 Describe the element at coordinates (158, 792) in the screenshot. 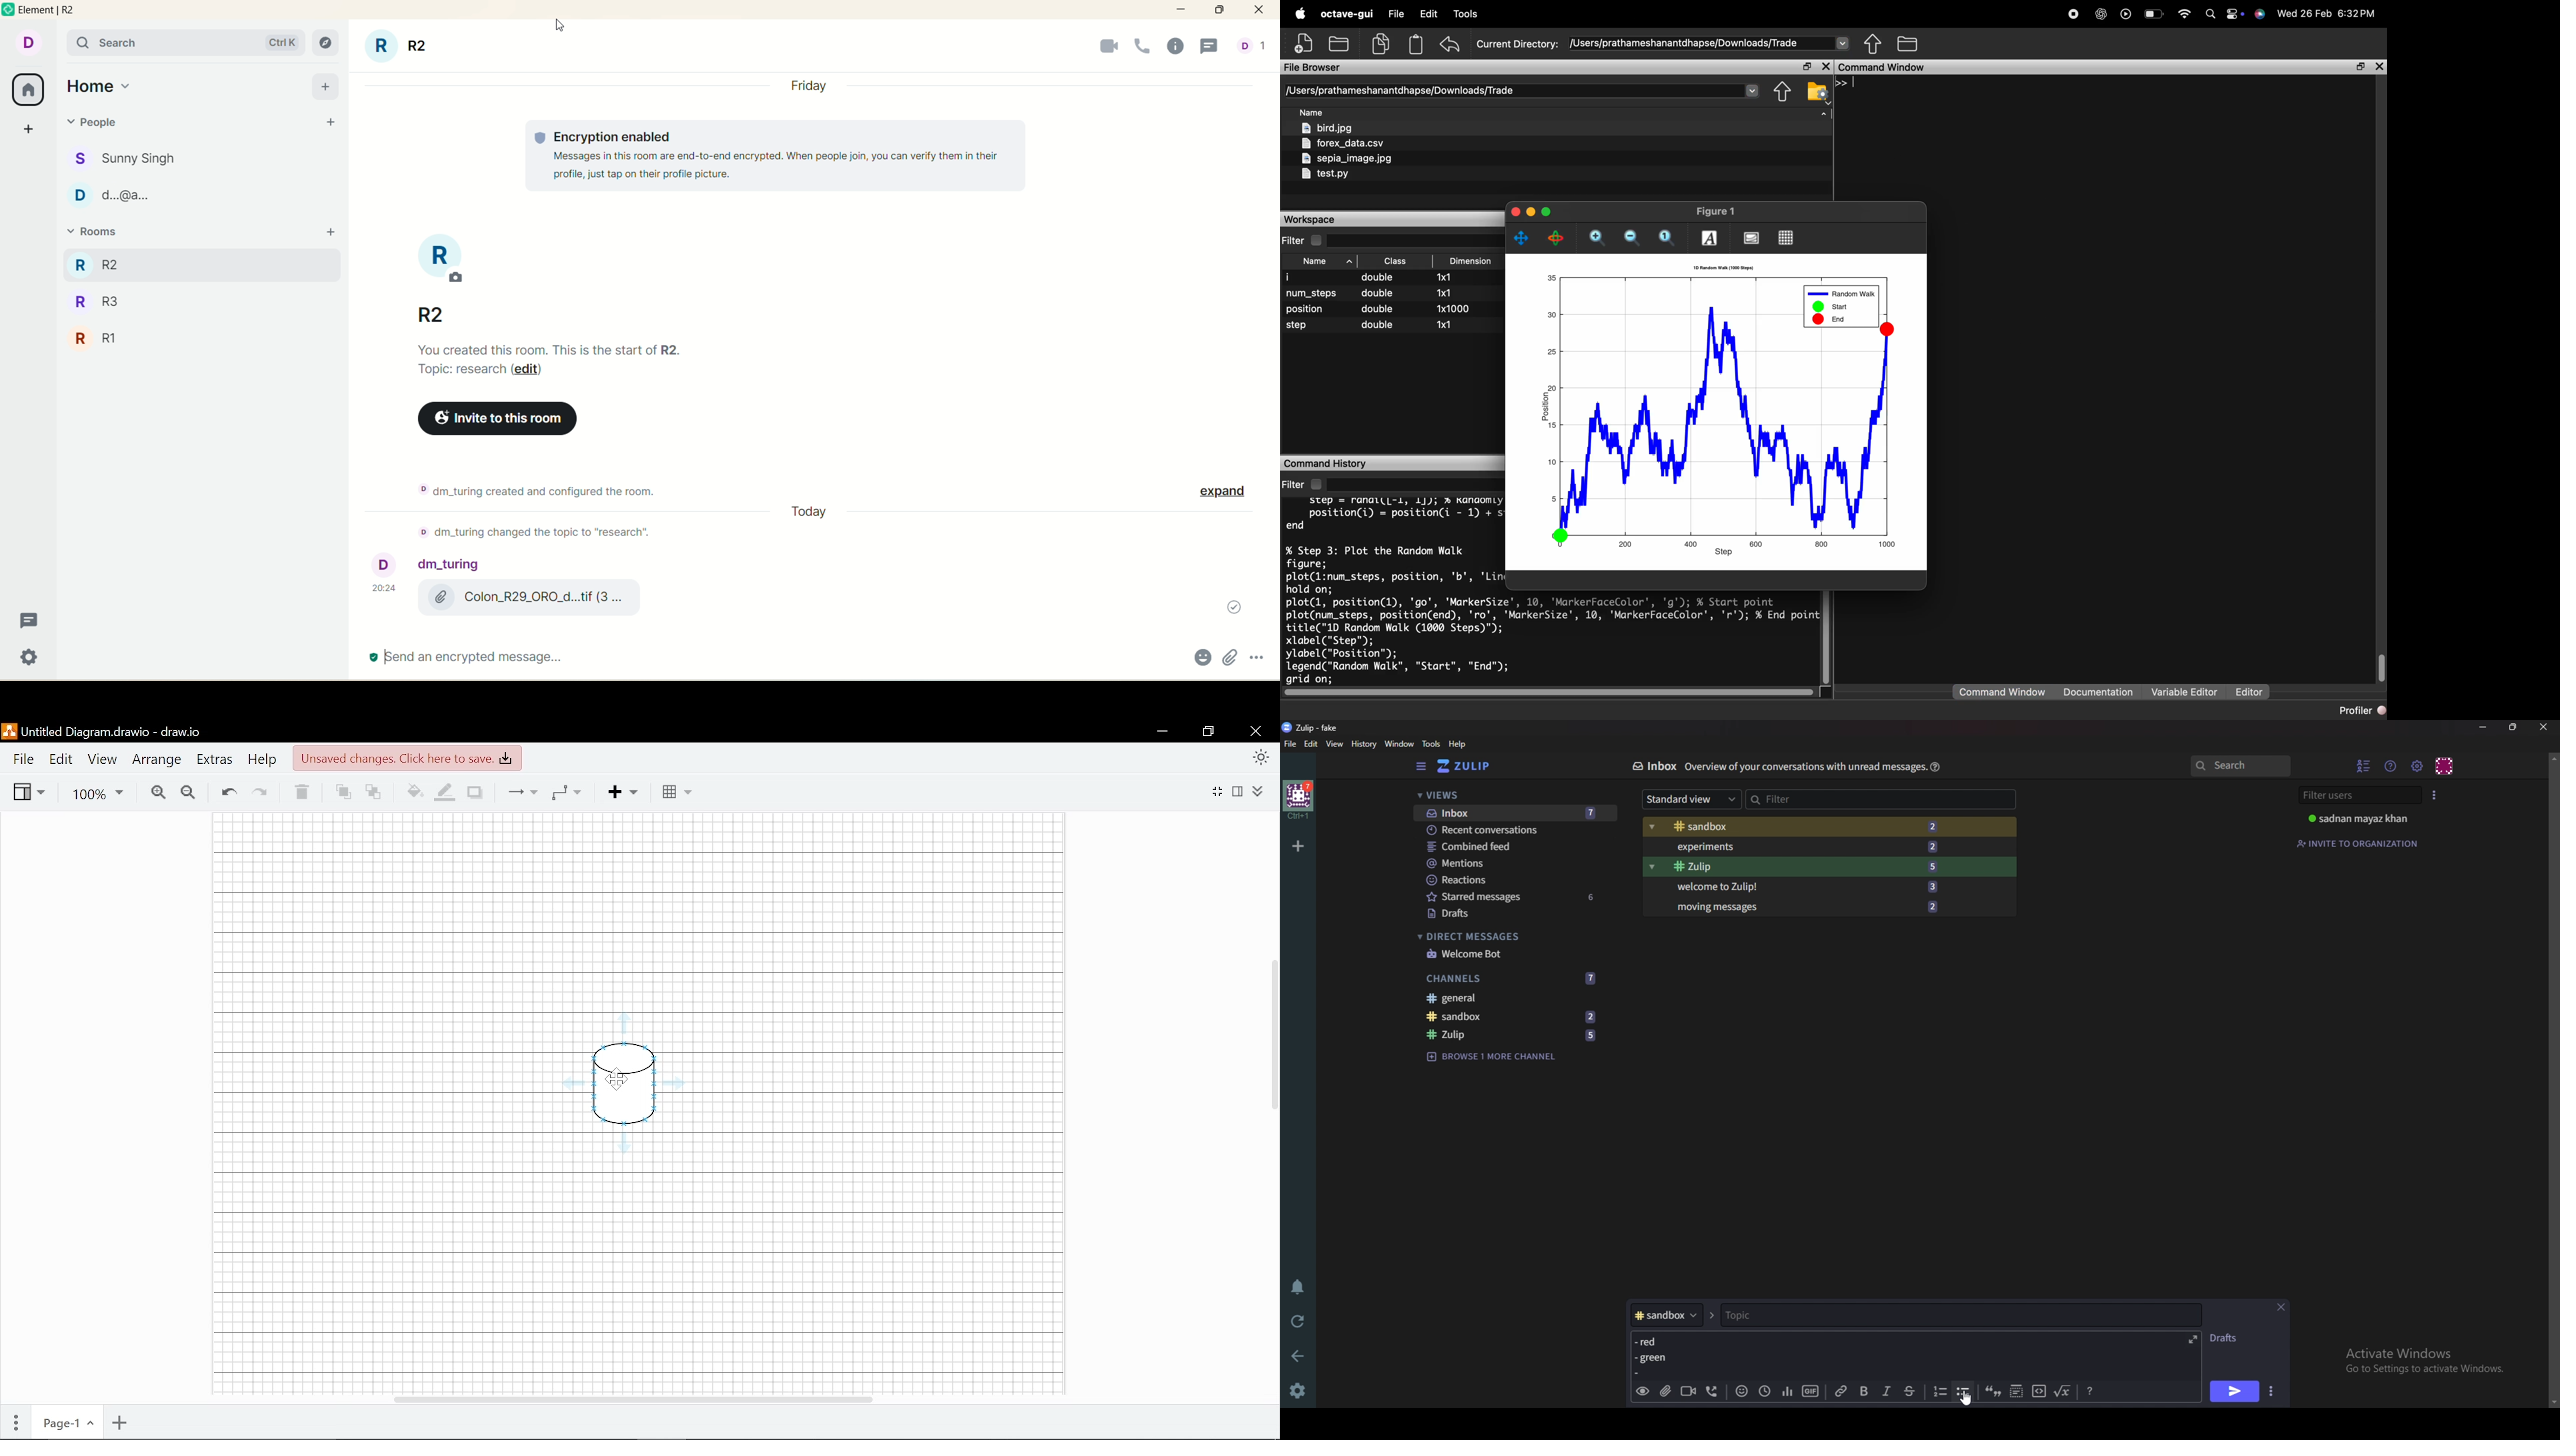

I see `Zoom in` at that location.